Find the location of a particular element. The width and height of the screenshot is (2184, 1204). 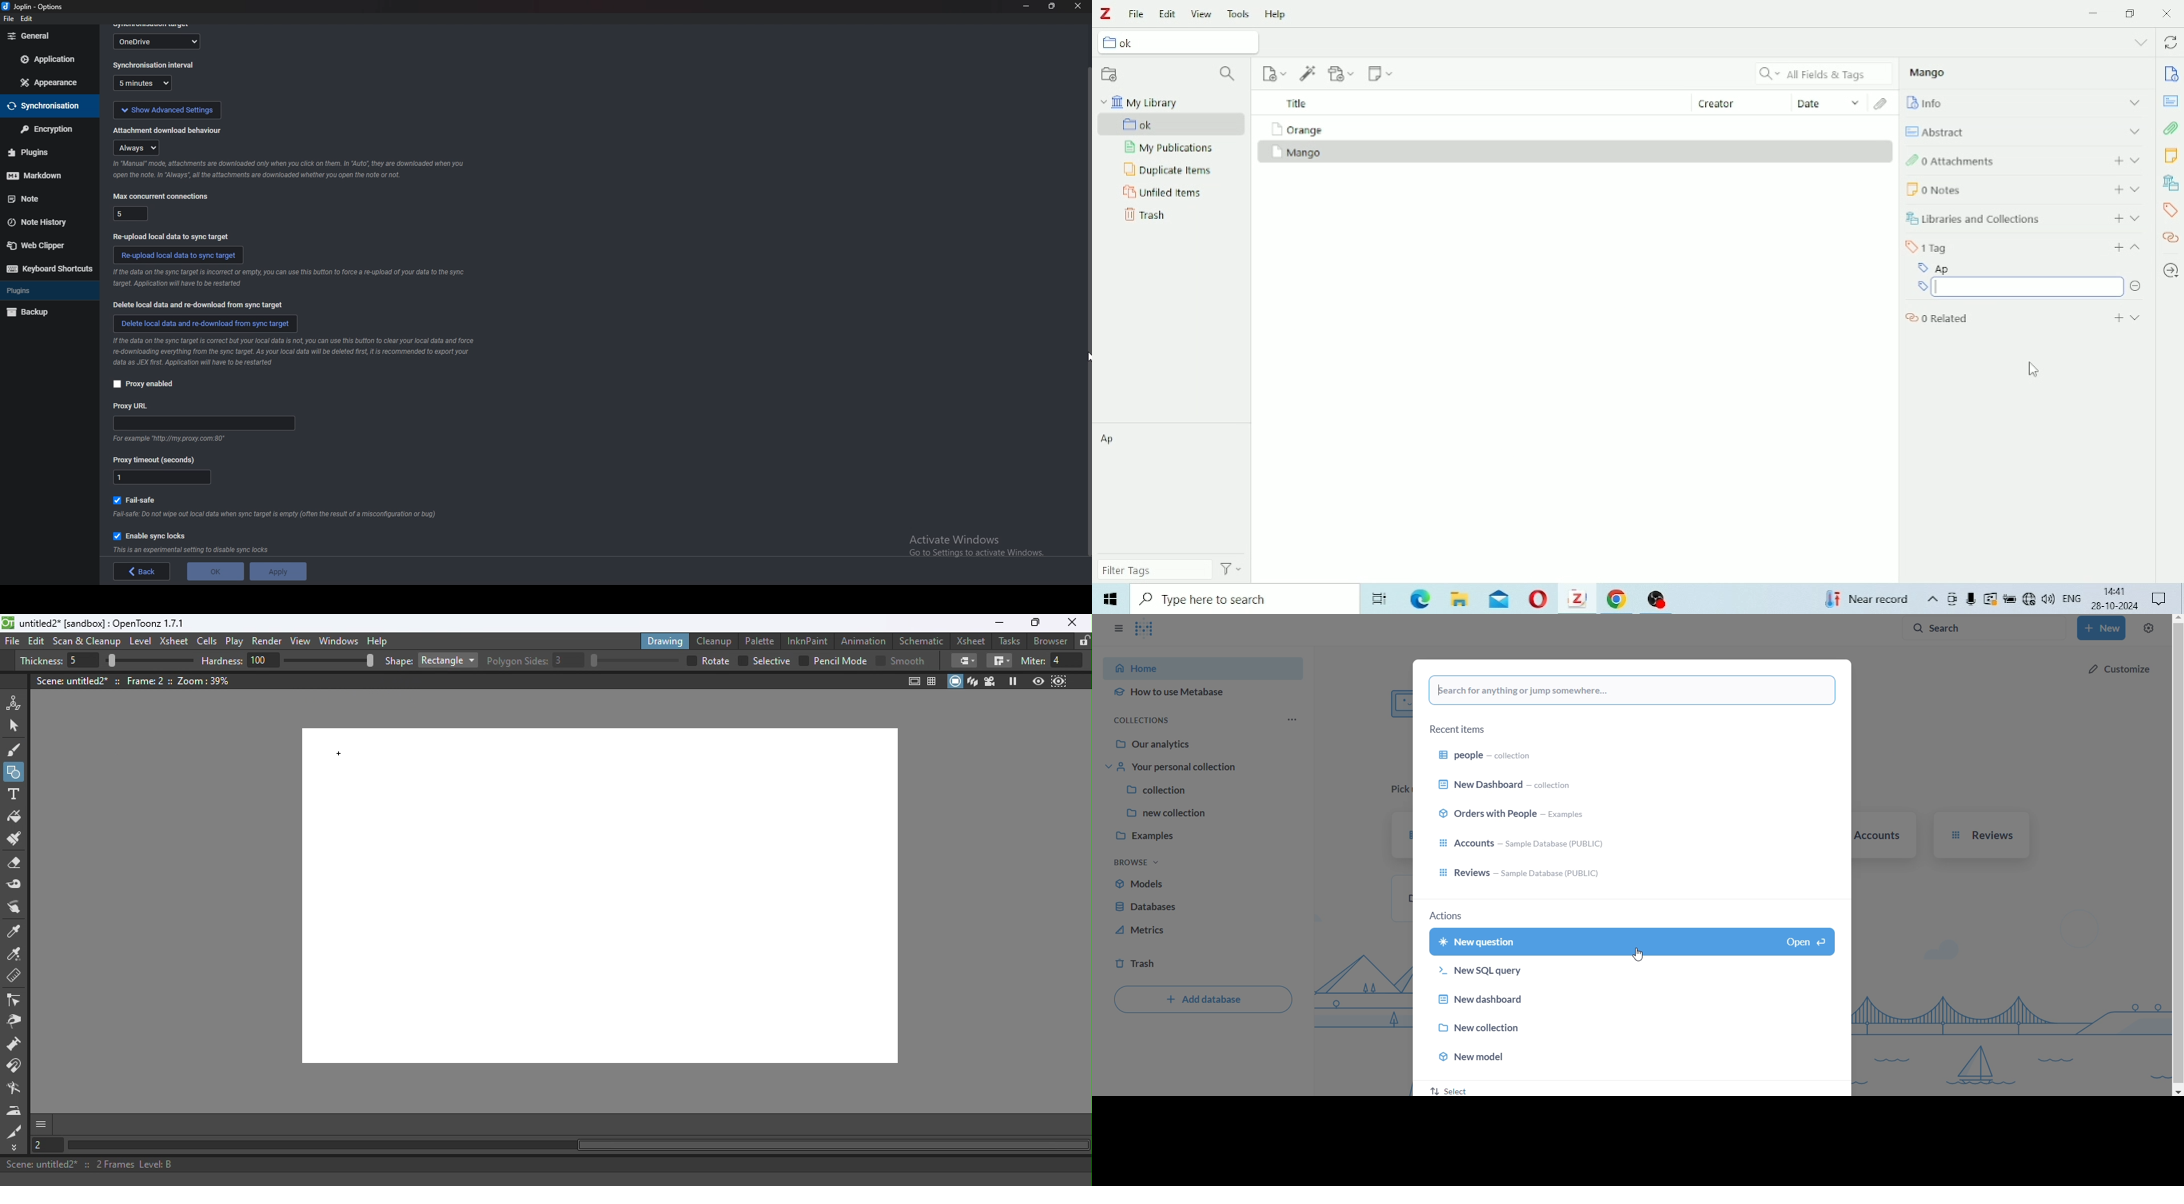

checkbox is located at coordinates (690, 660).